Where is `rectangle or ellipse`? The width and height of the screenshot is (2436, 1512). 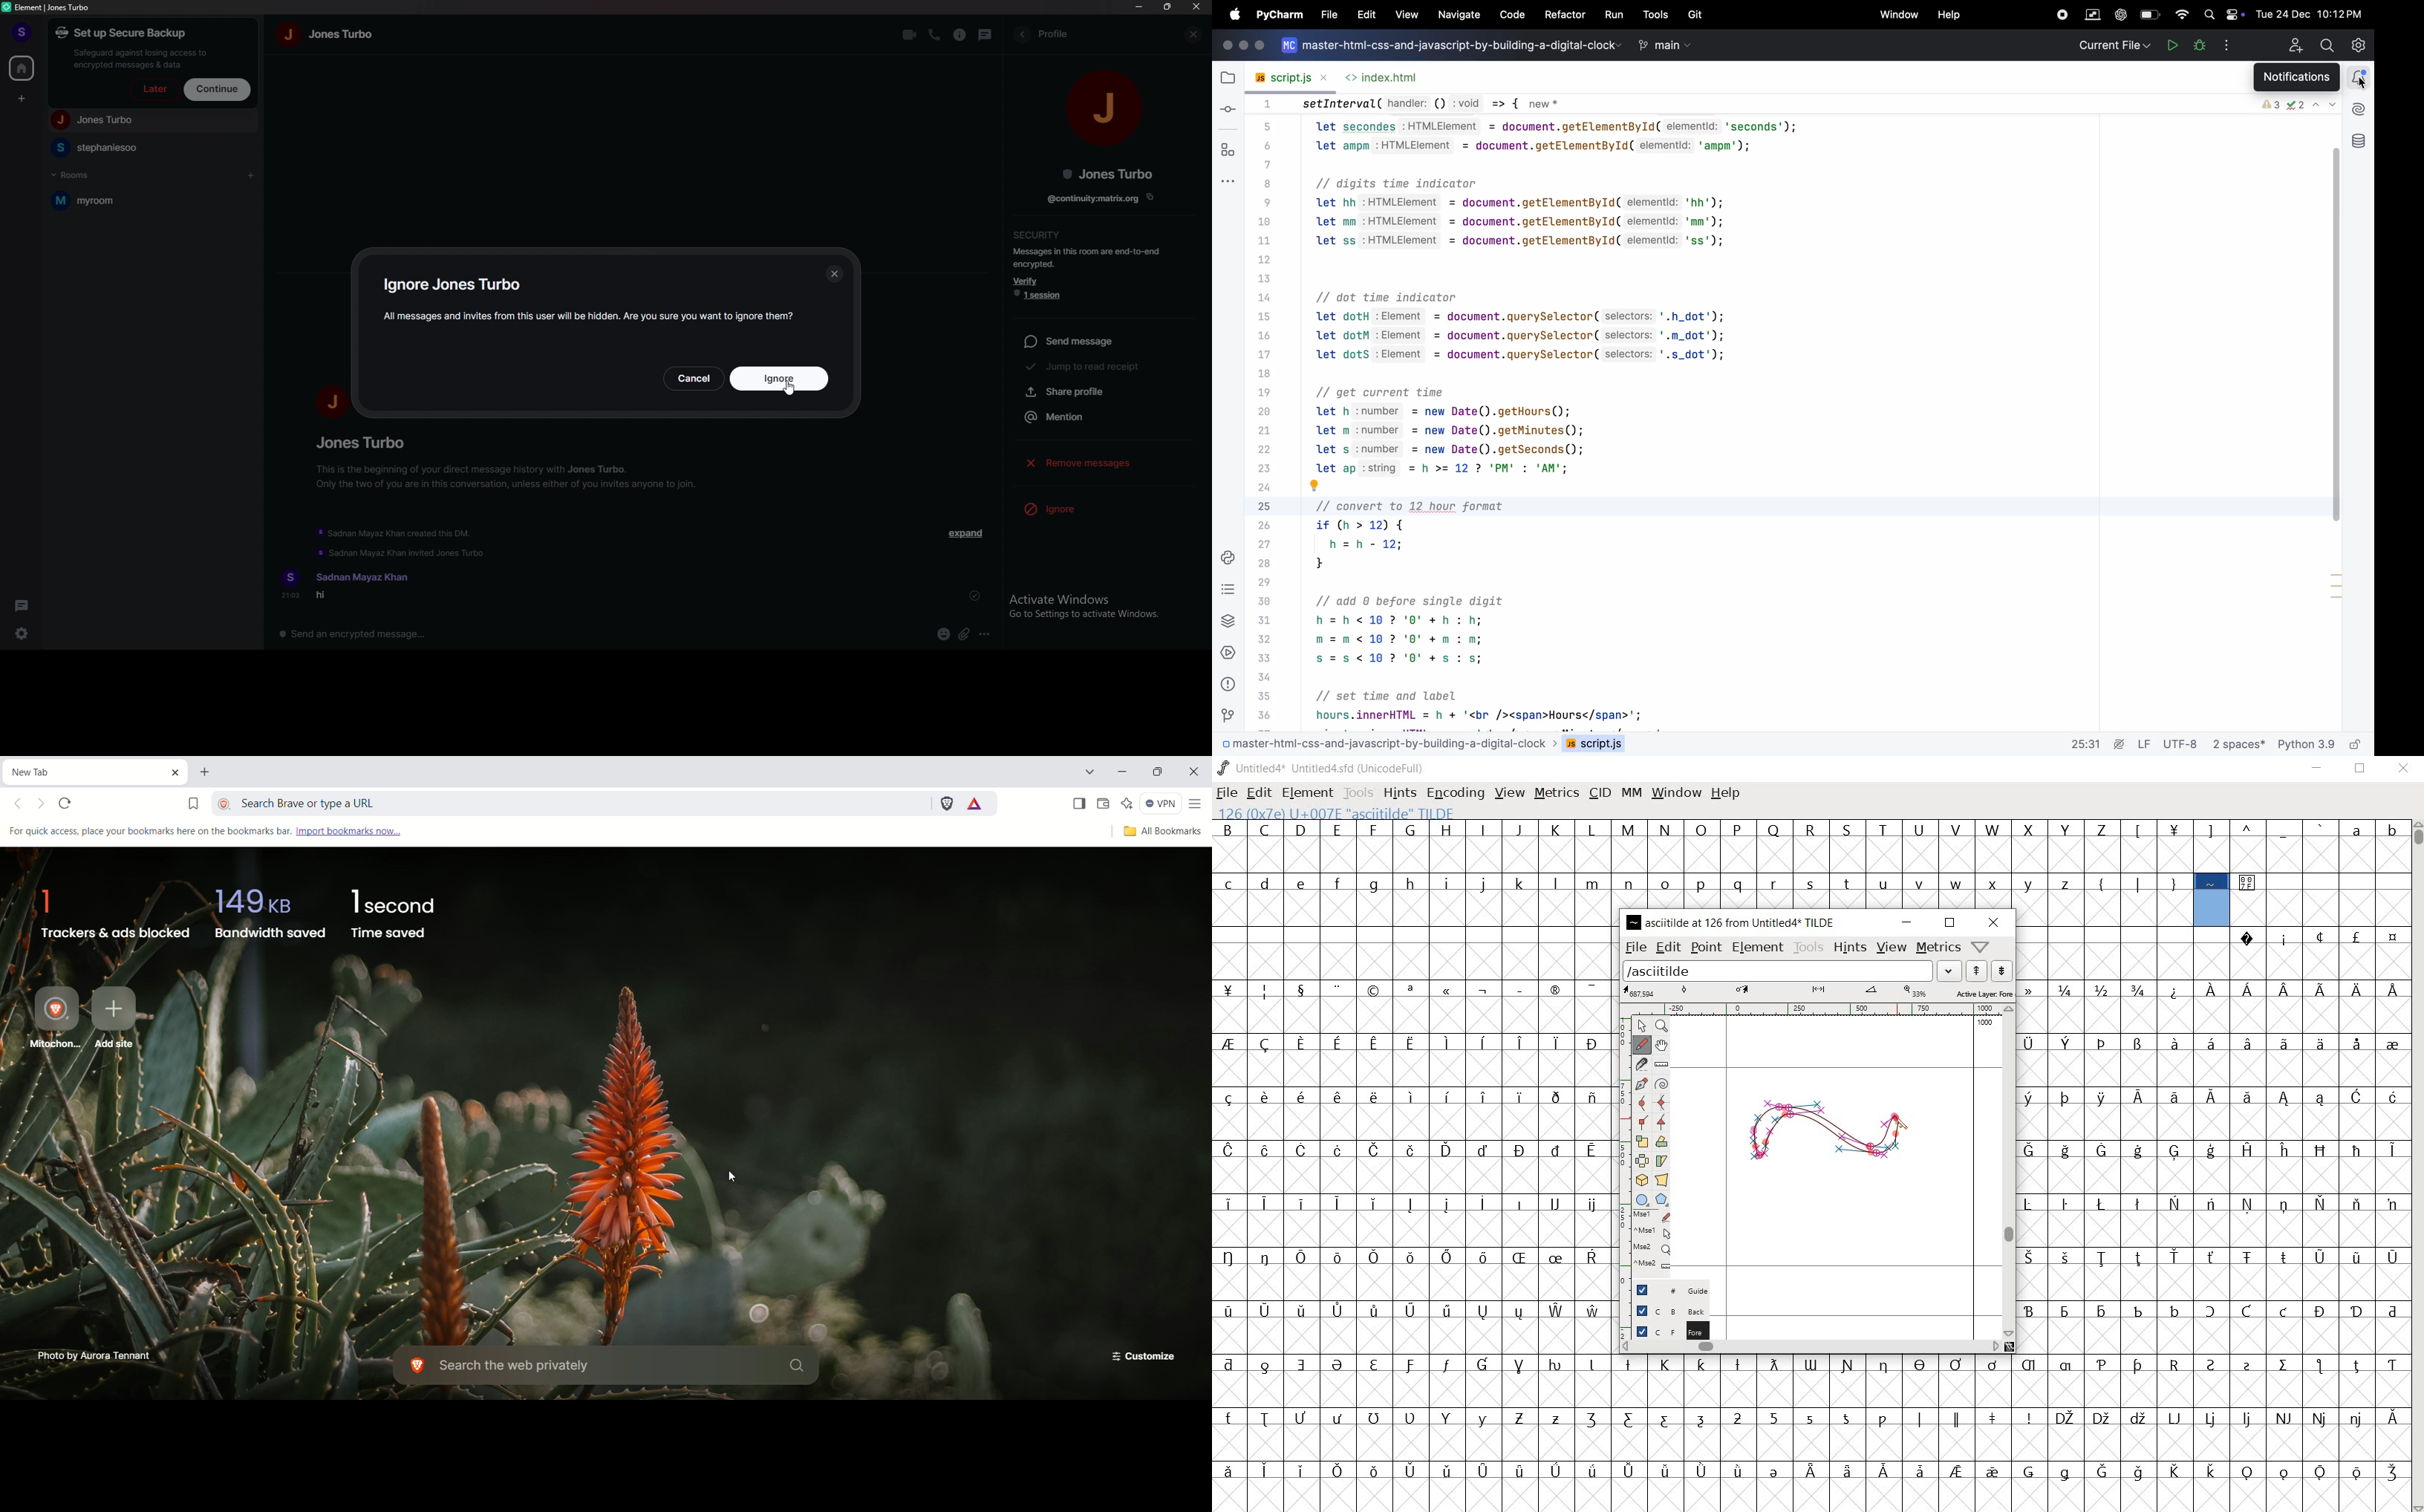 rectangle or ellipse is located at coordinates (1641, 1200).